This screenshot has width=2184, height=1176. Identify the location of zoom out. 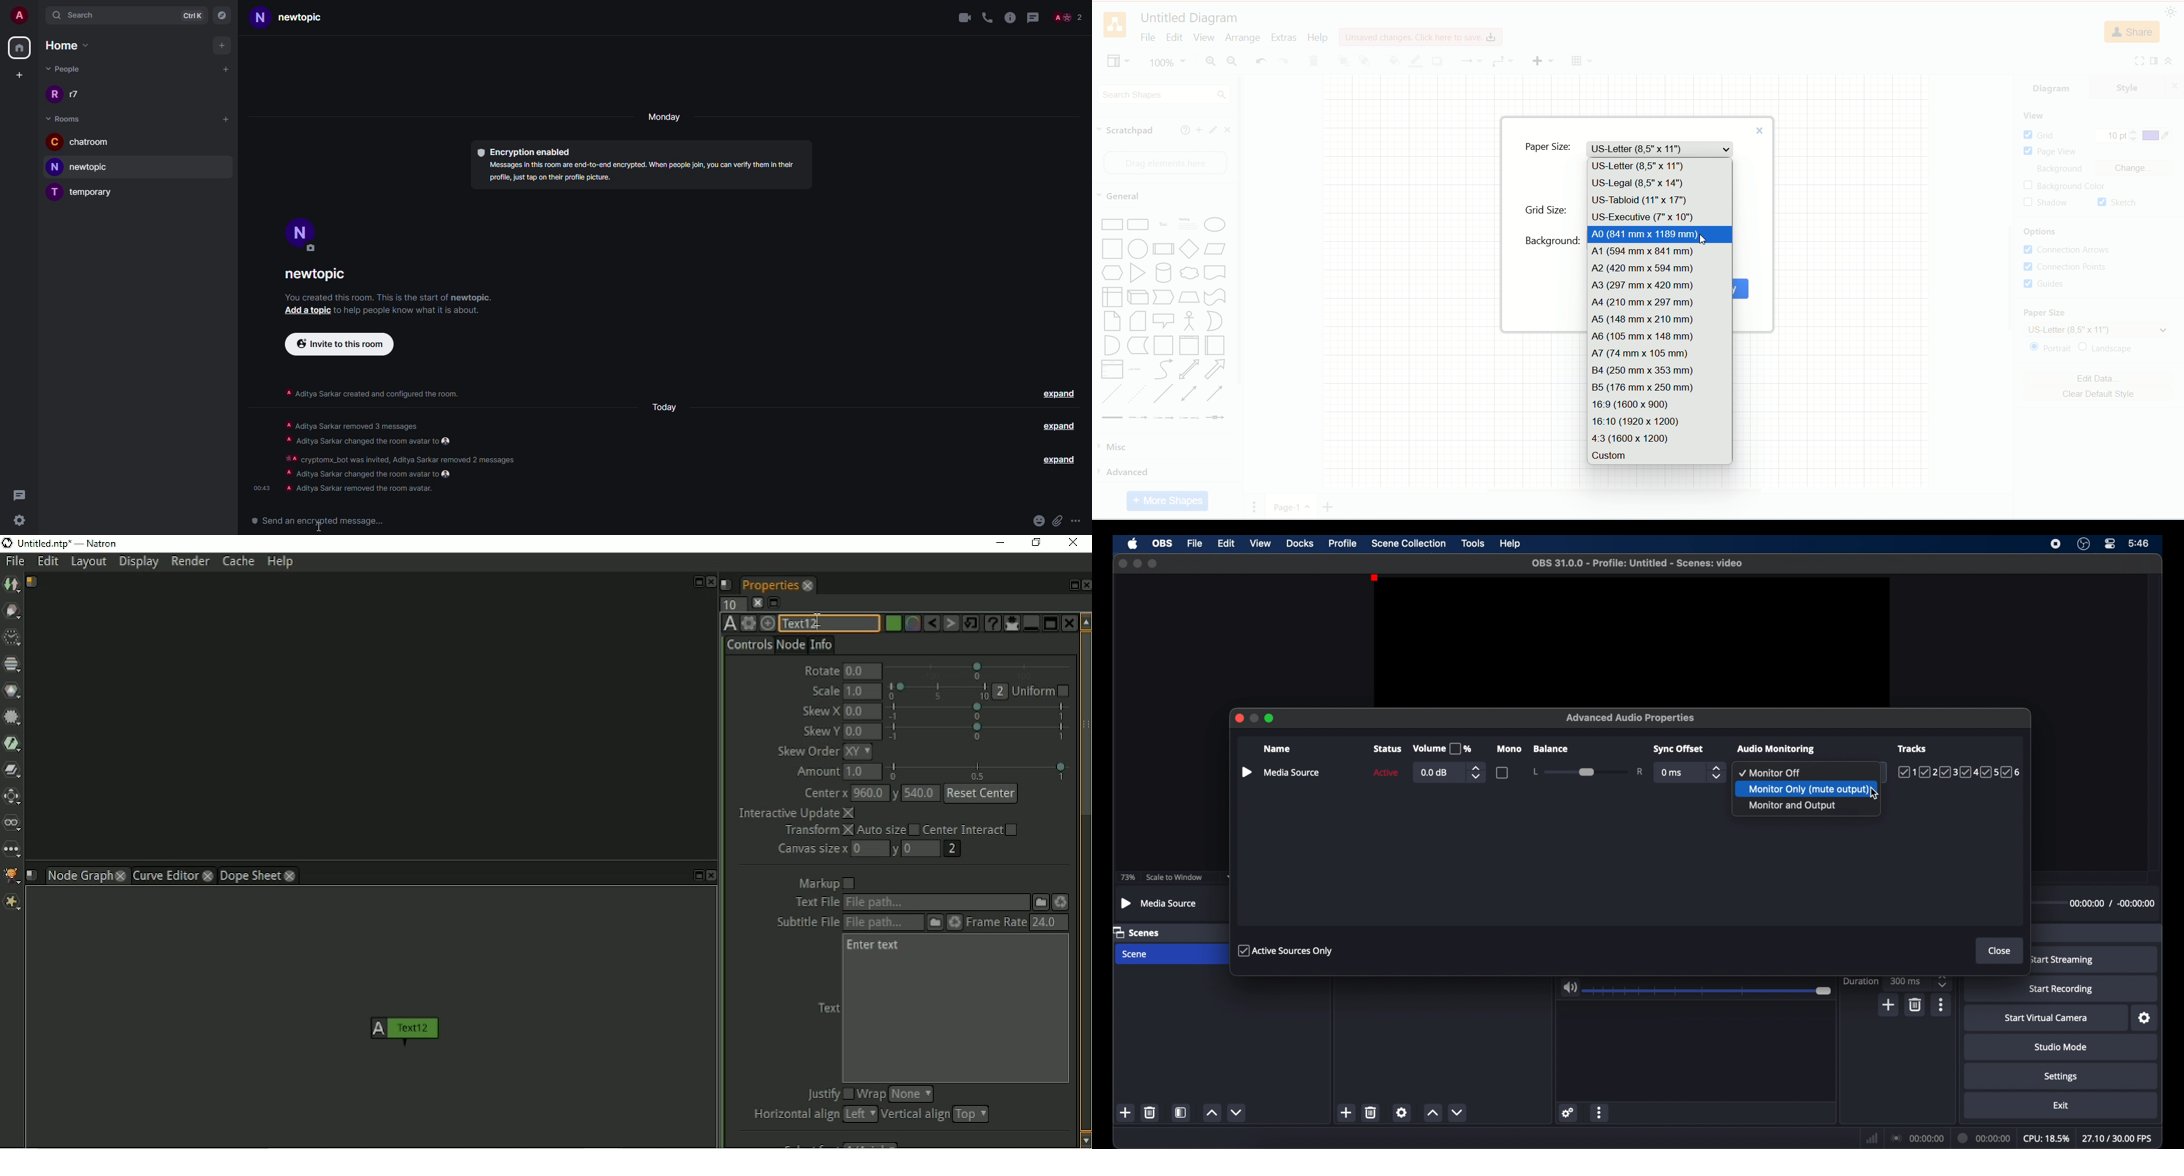
(1232, 61).